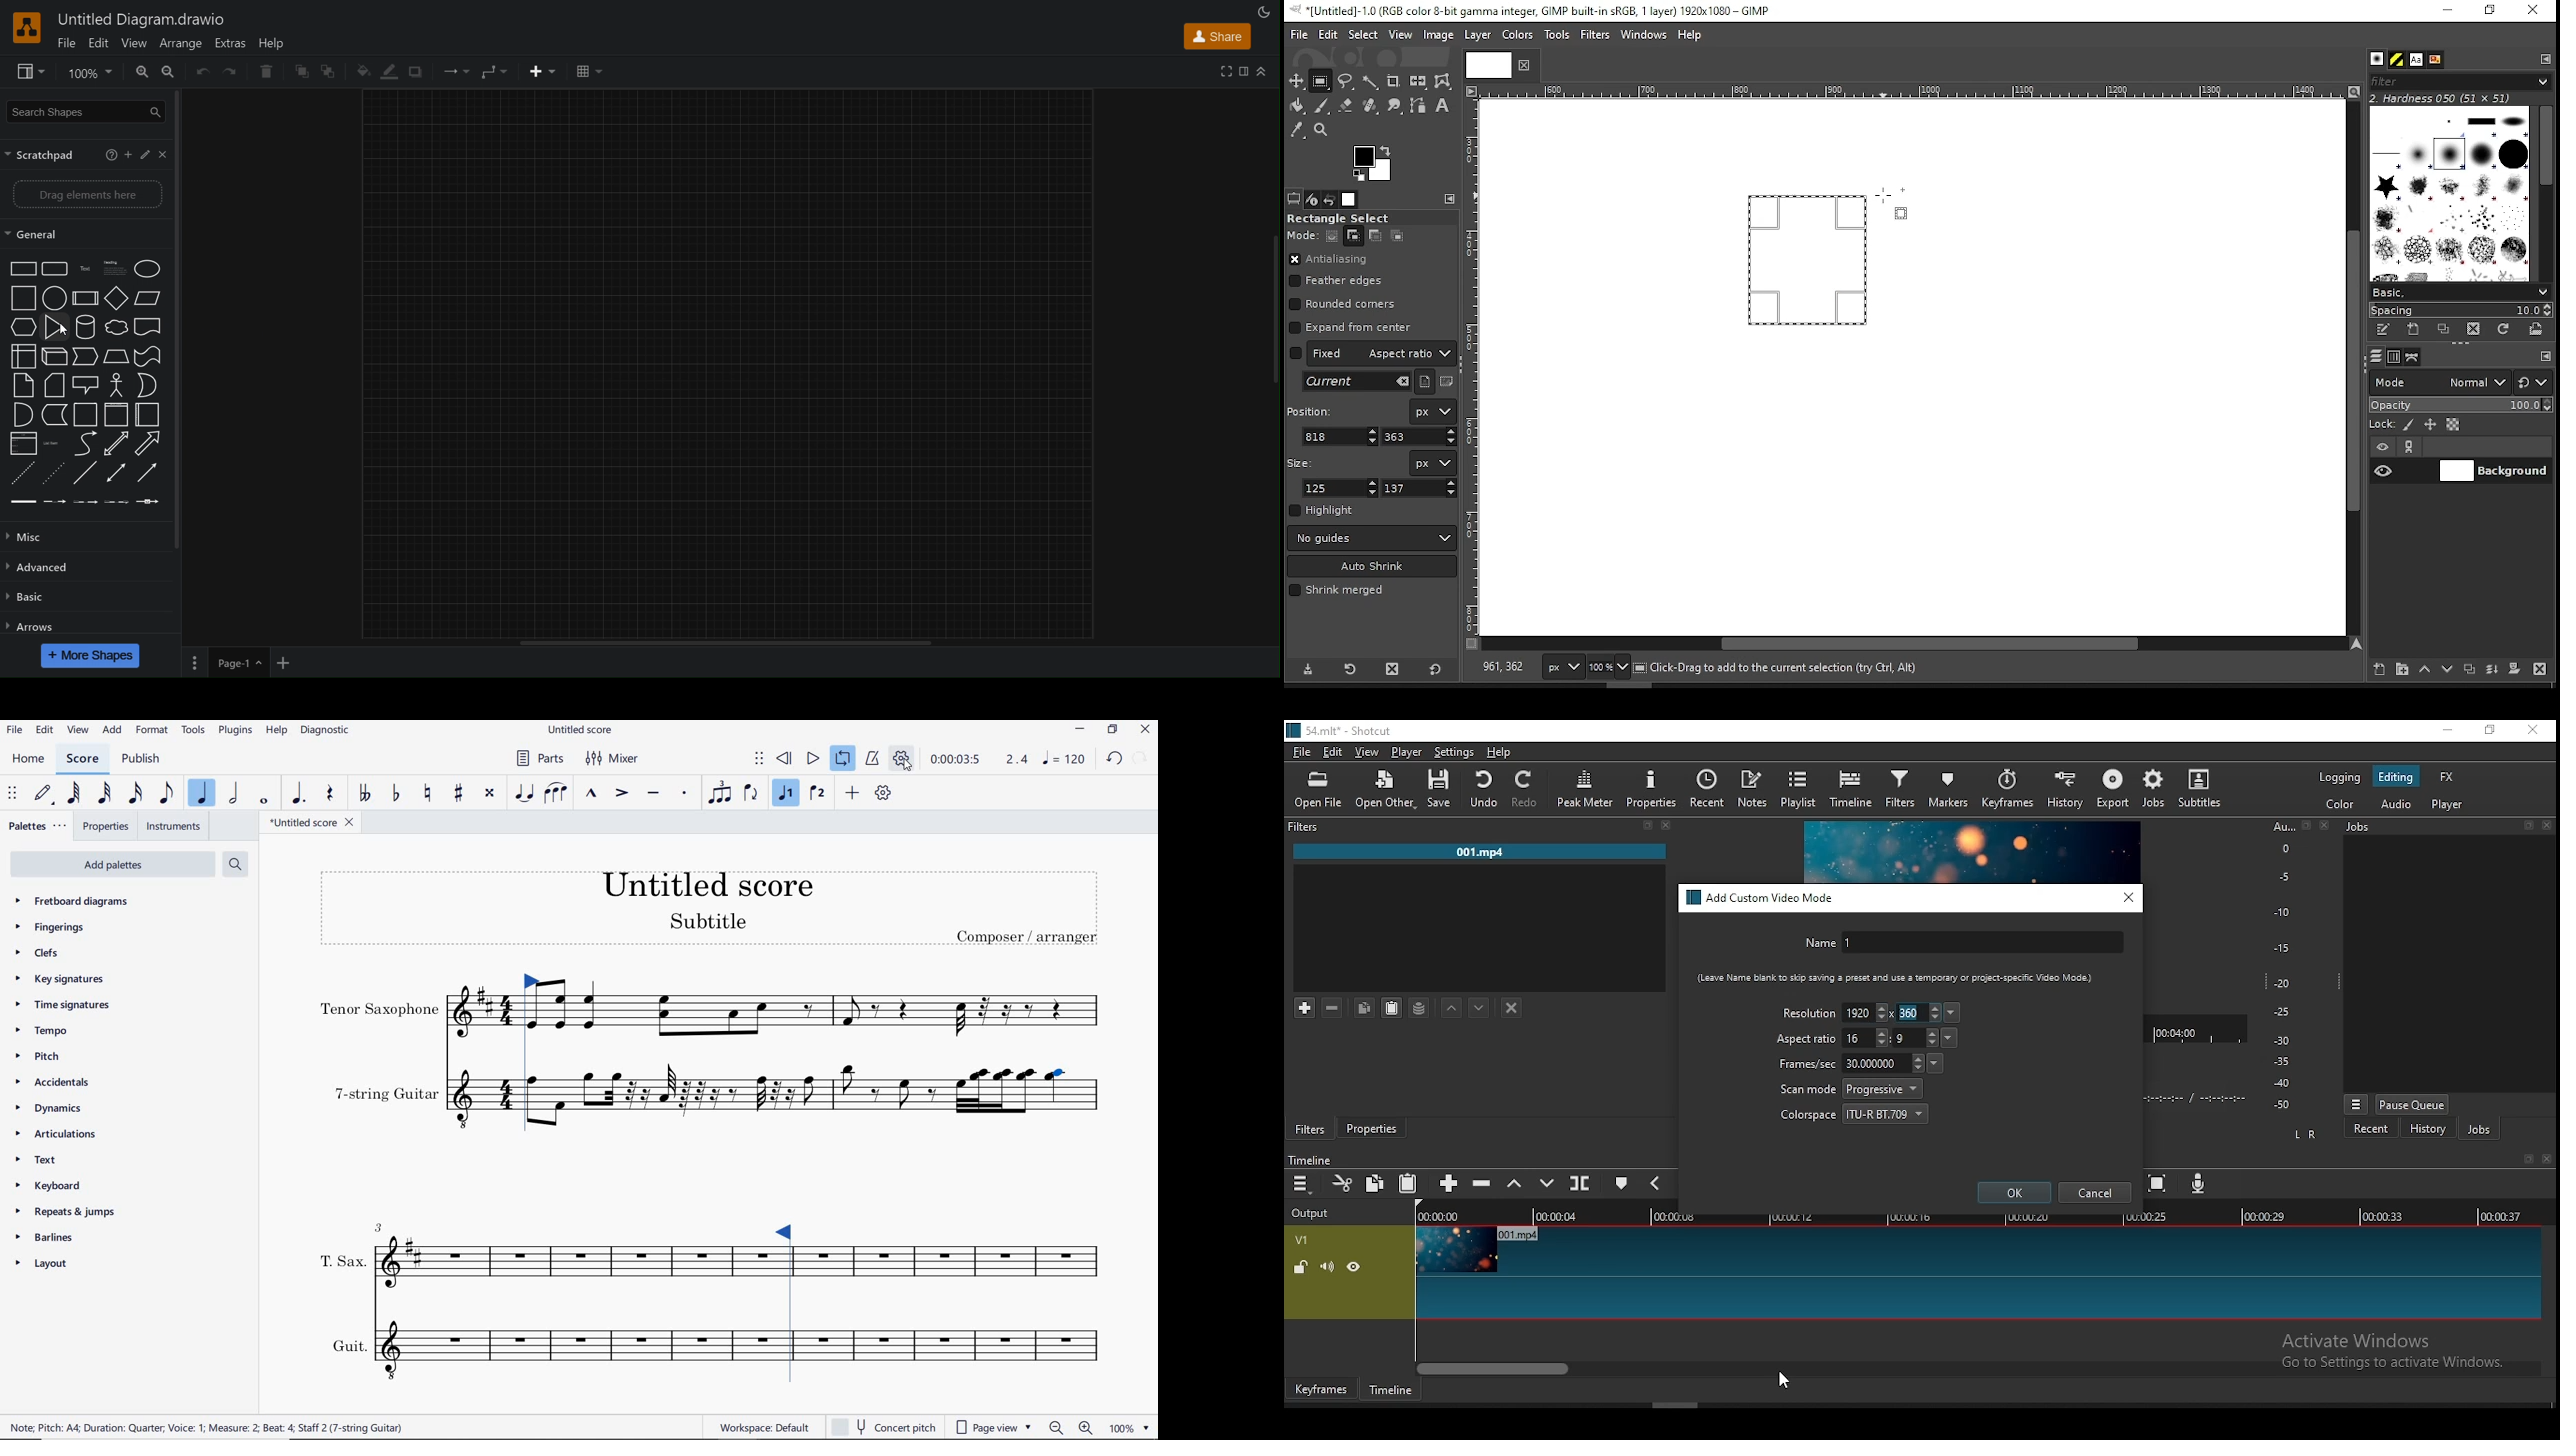  Describe the element at coordinates (1549, 1183) in the screenshot. I see `overwrite` at that location.